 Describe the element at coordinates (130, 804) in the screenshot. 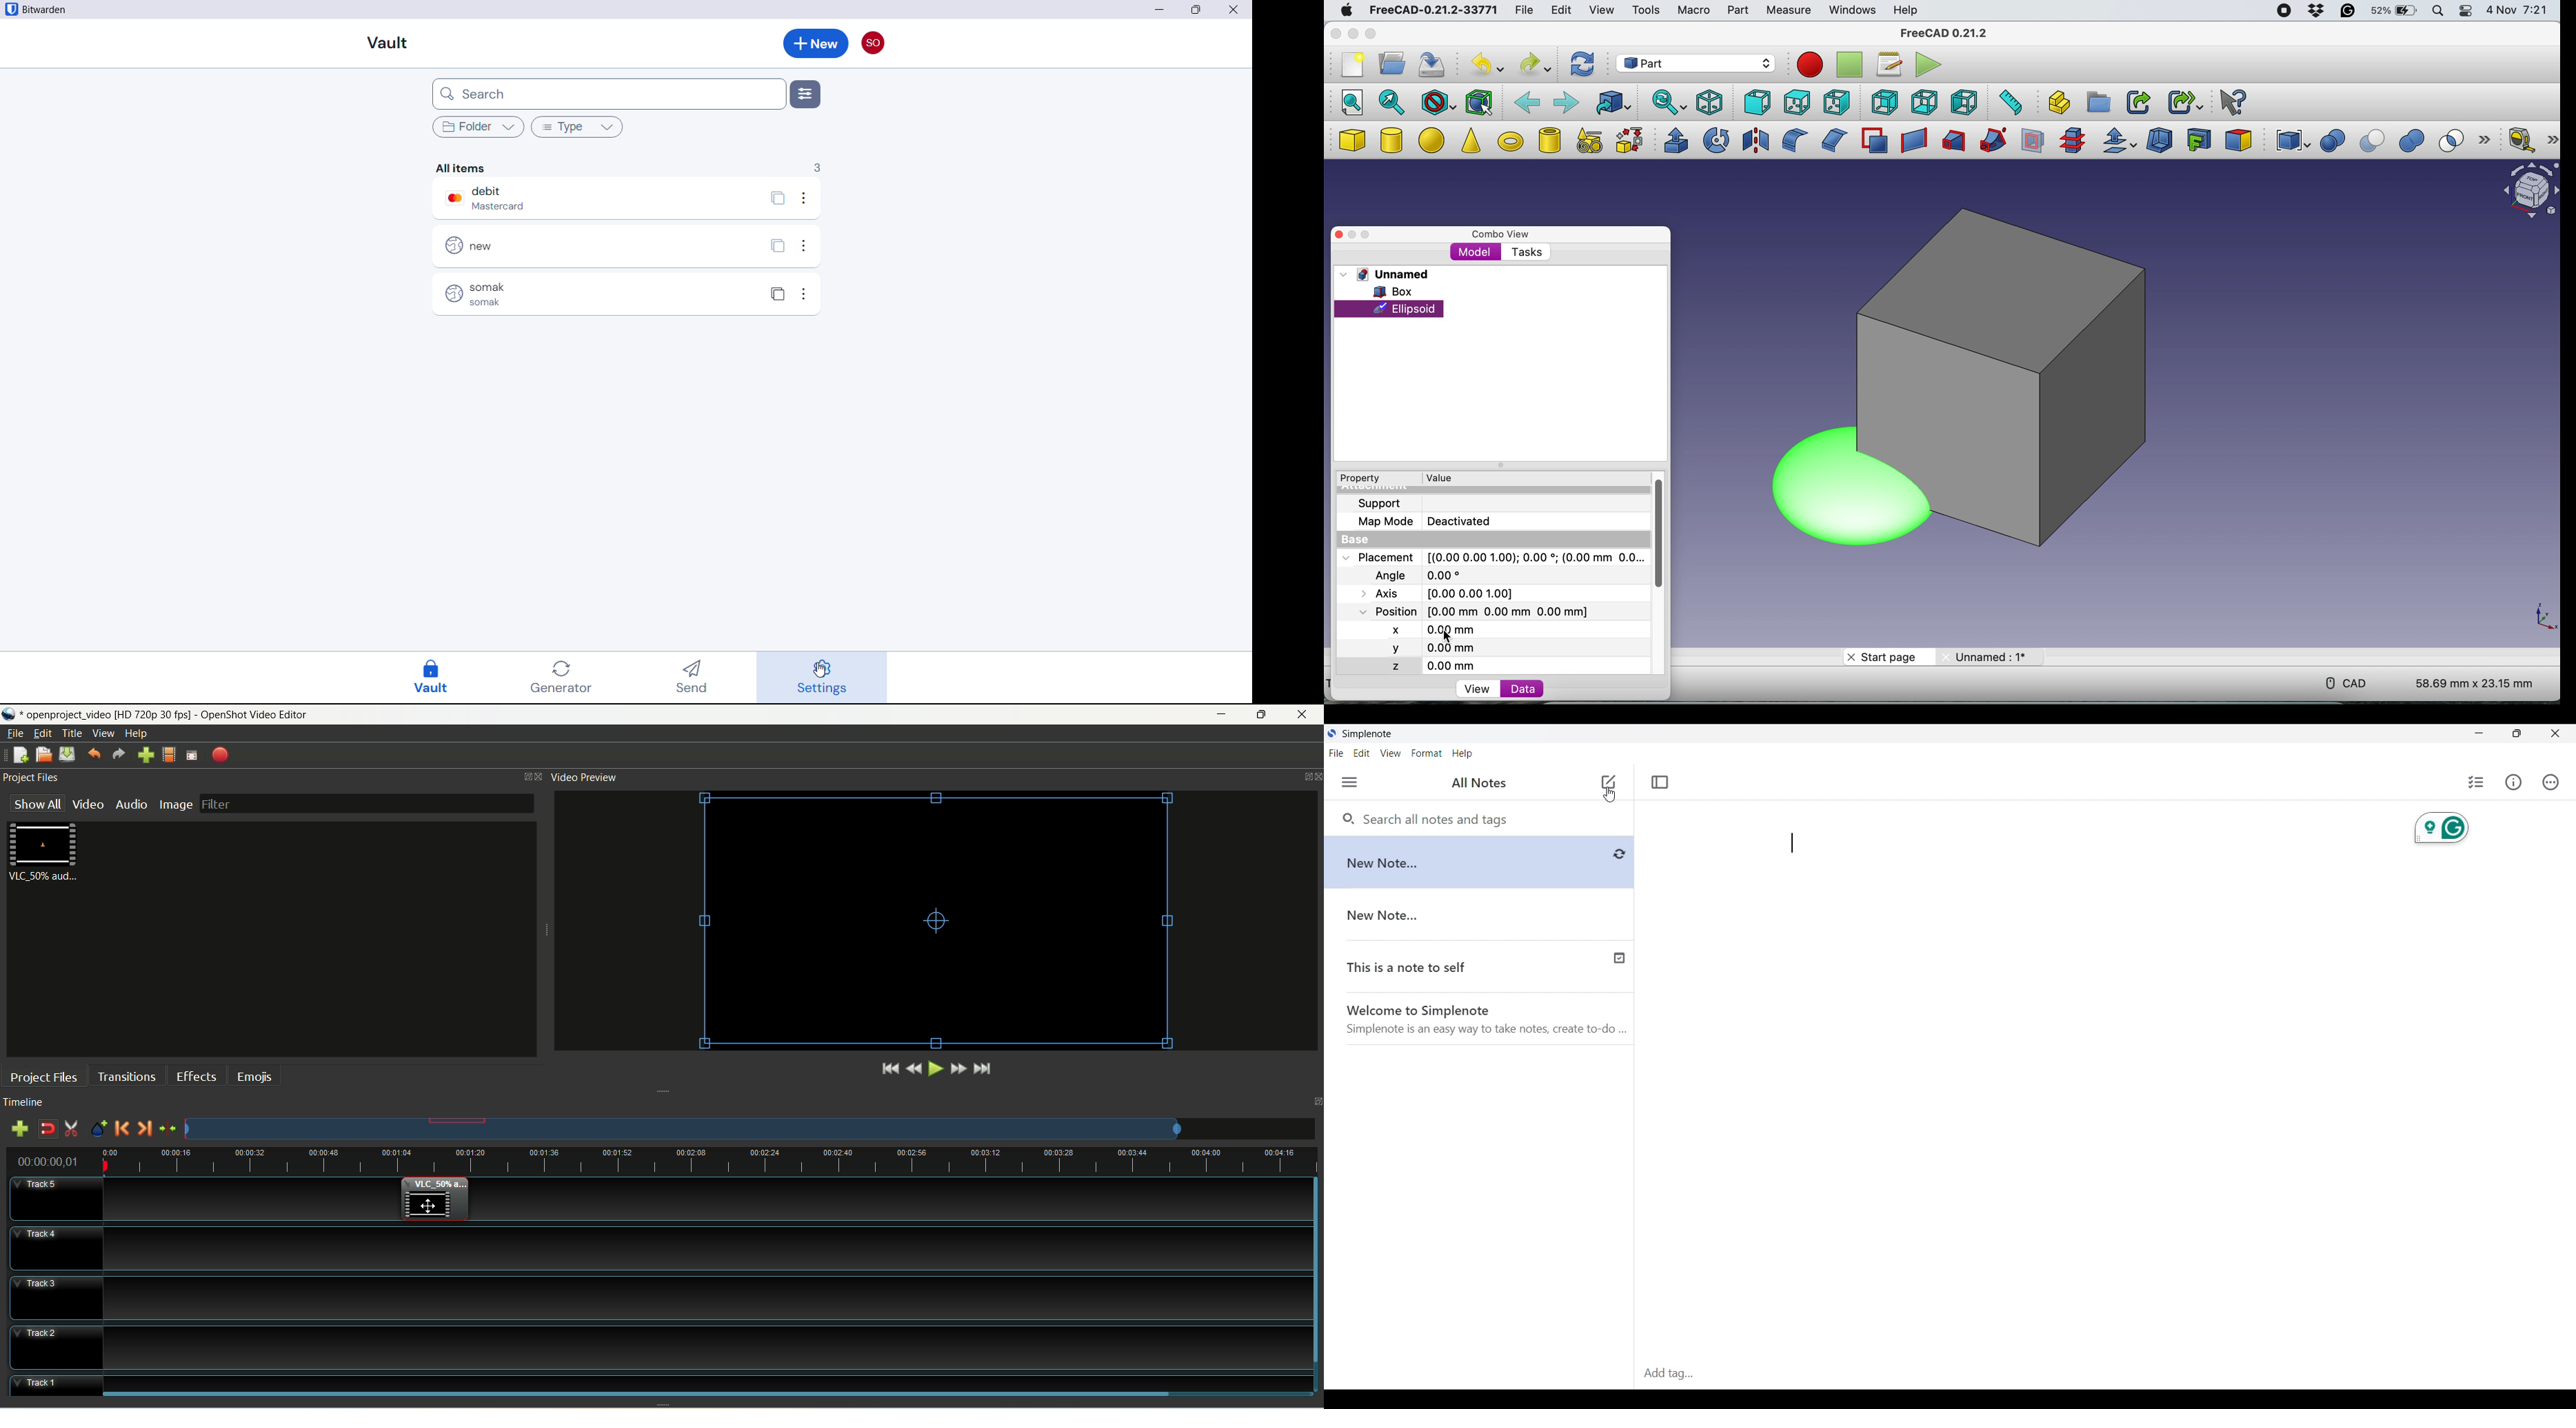

I see `audio` at that location.